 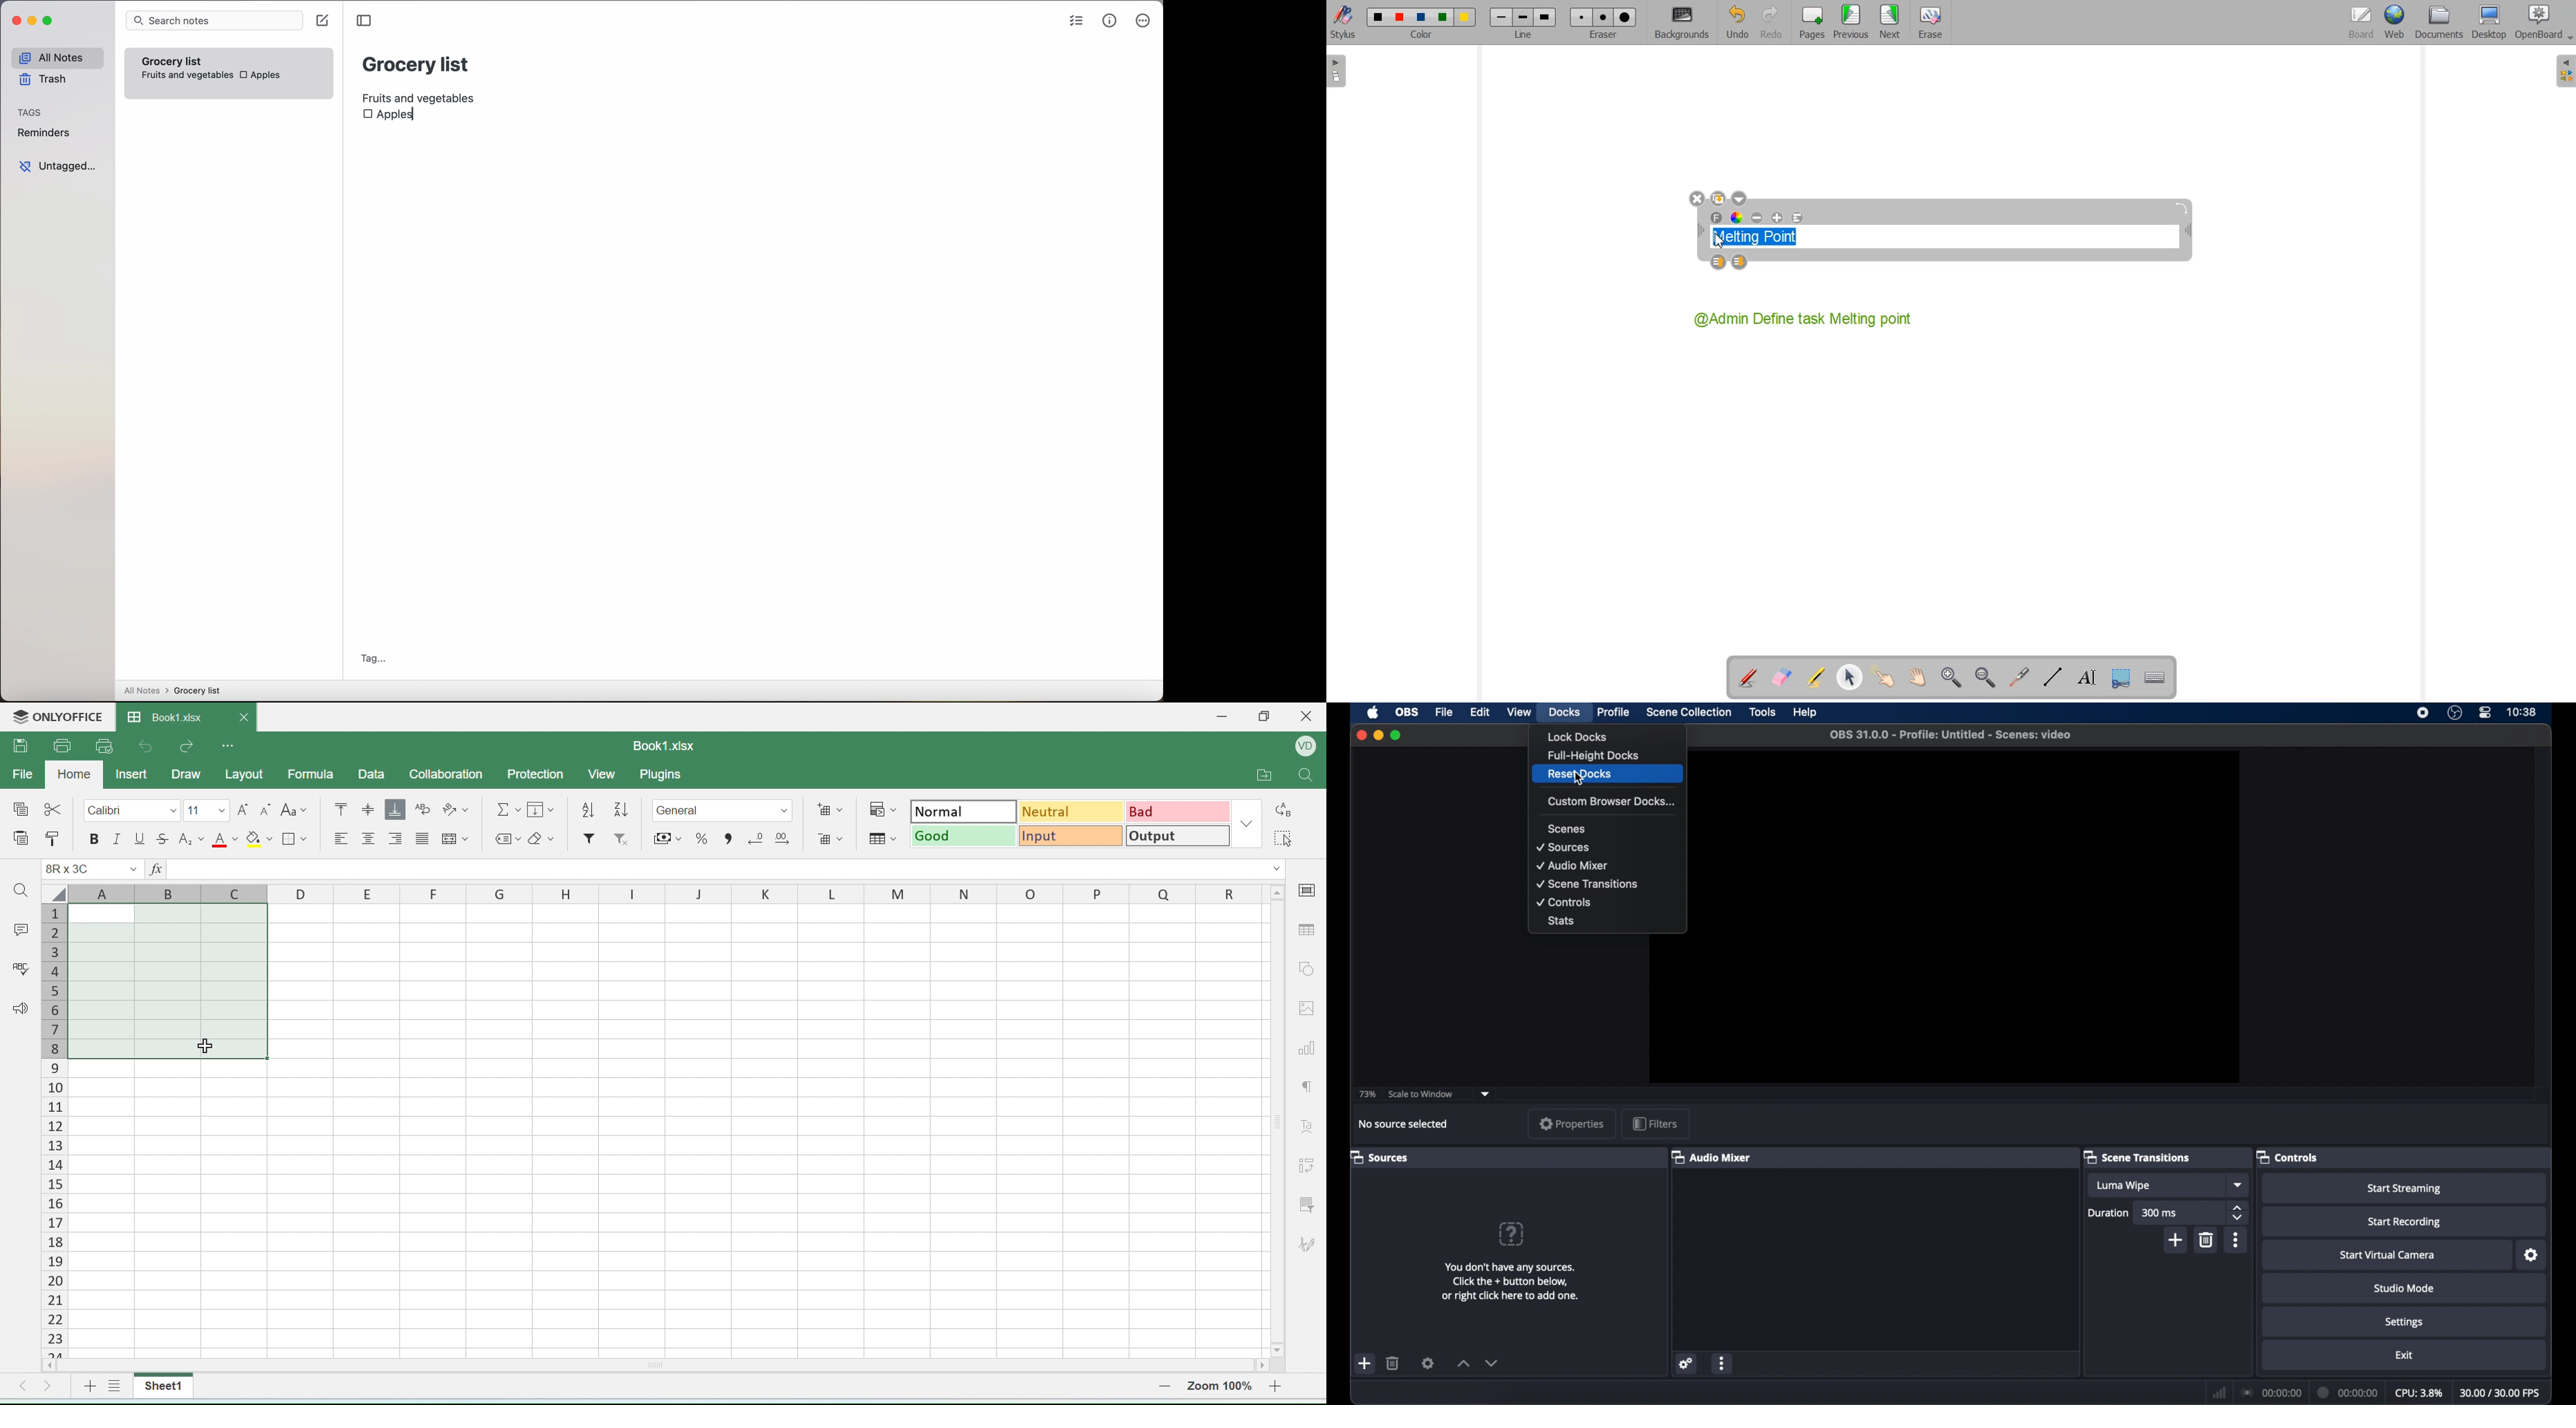 What do you see at coordinates (1655, 1123) in the screenshot?
I see `filters` at bounding box center [1655, 1123].